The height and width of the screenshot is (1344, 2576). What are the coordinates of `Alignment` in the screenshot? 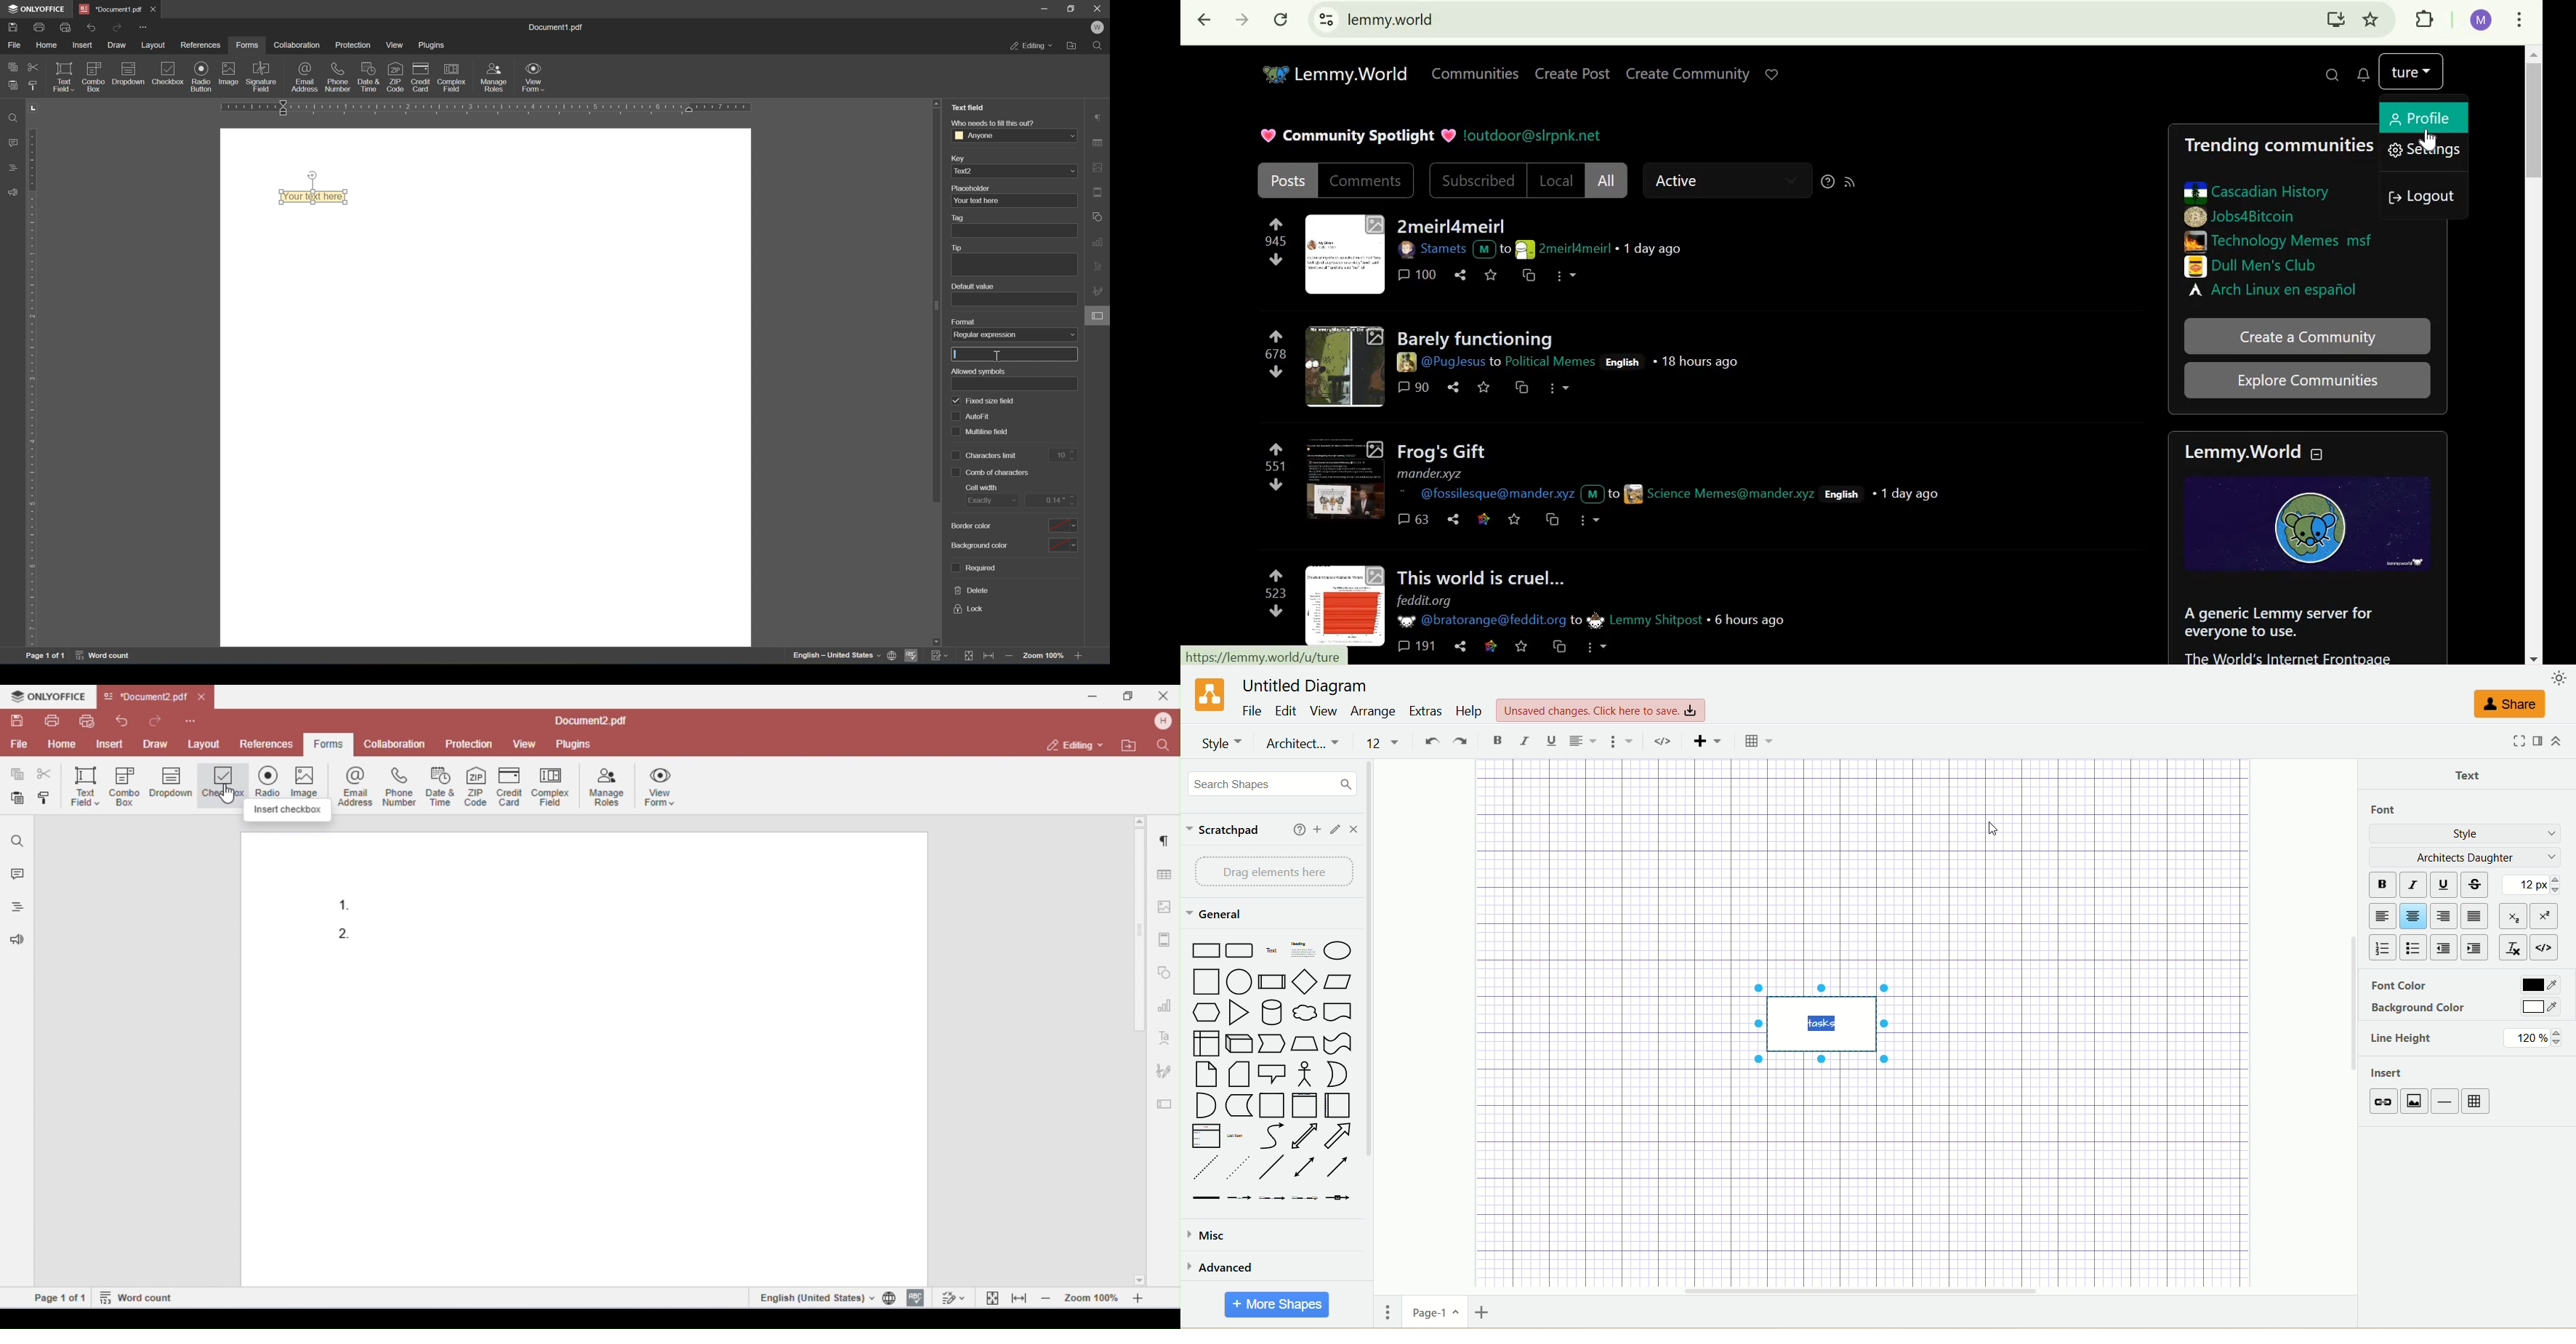 It's located at (1582, 742).